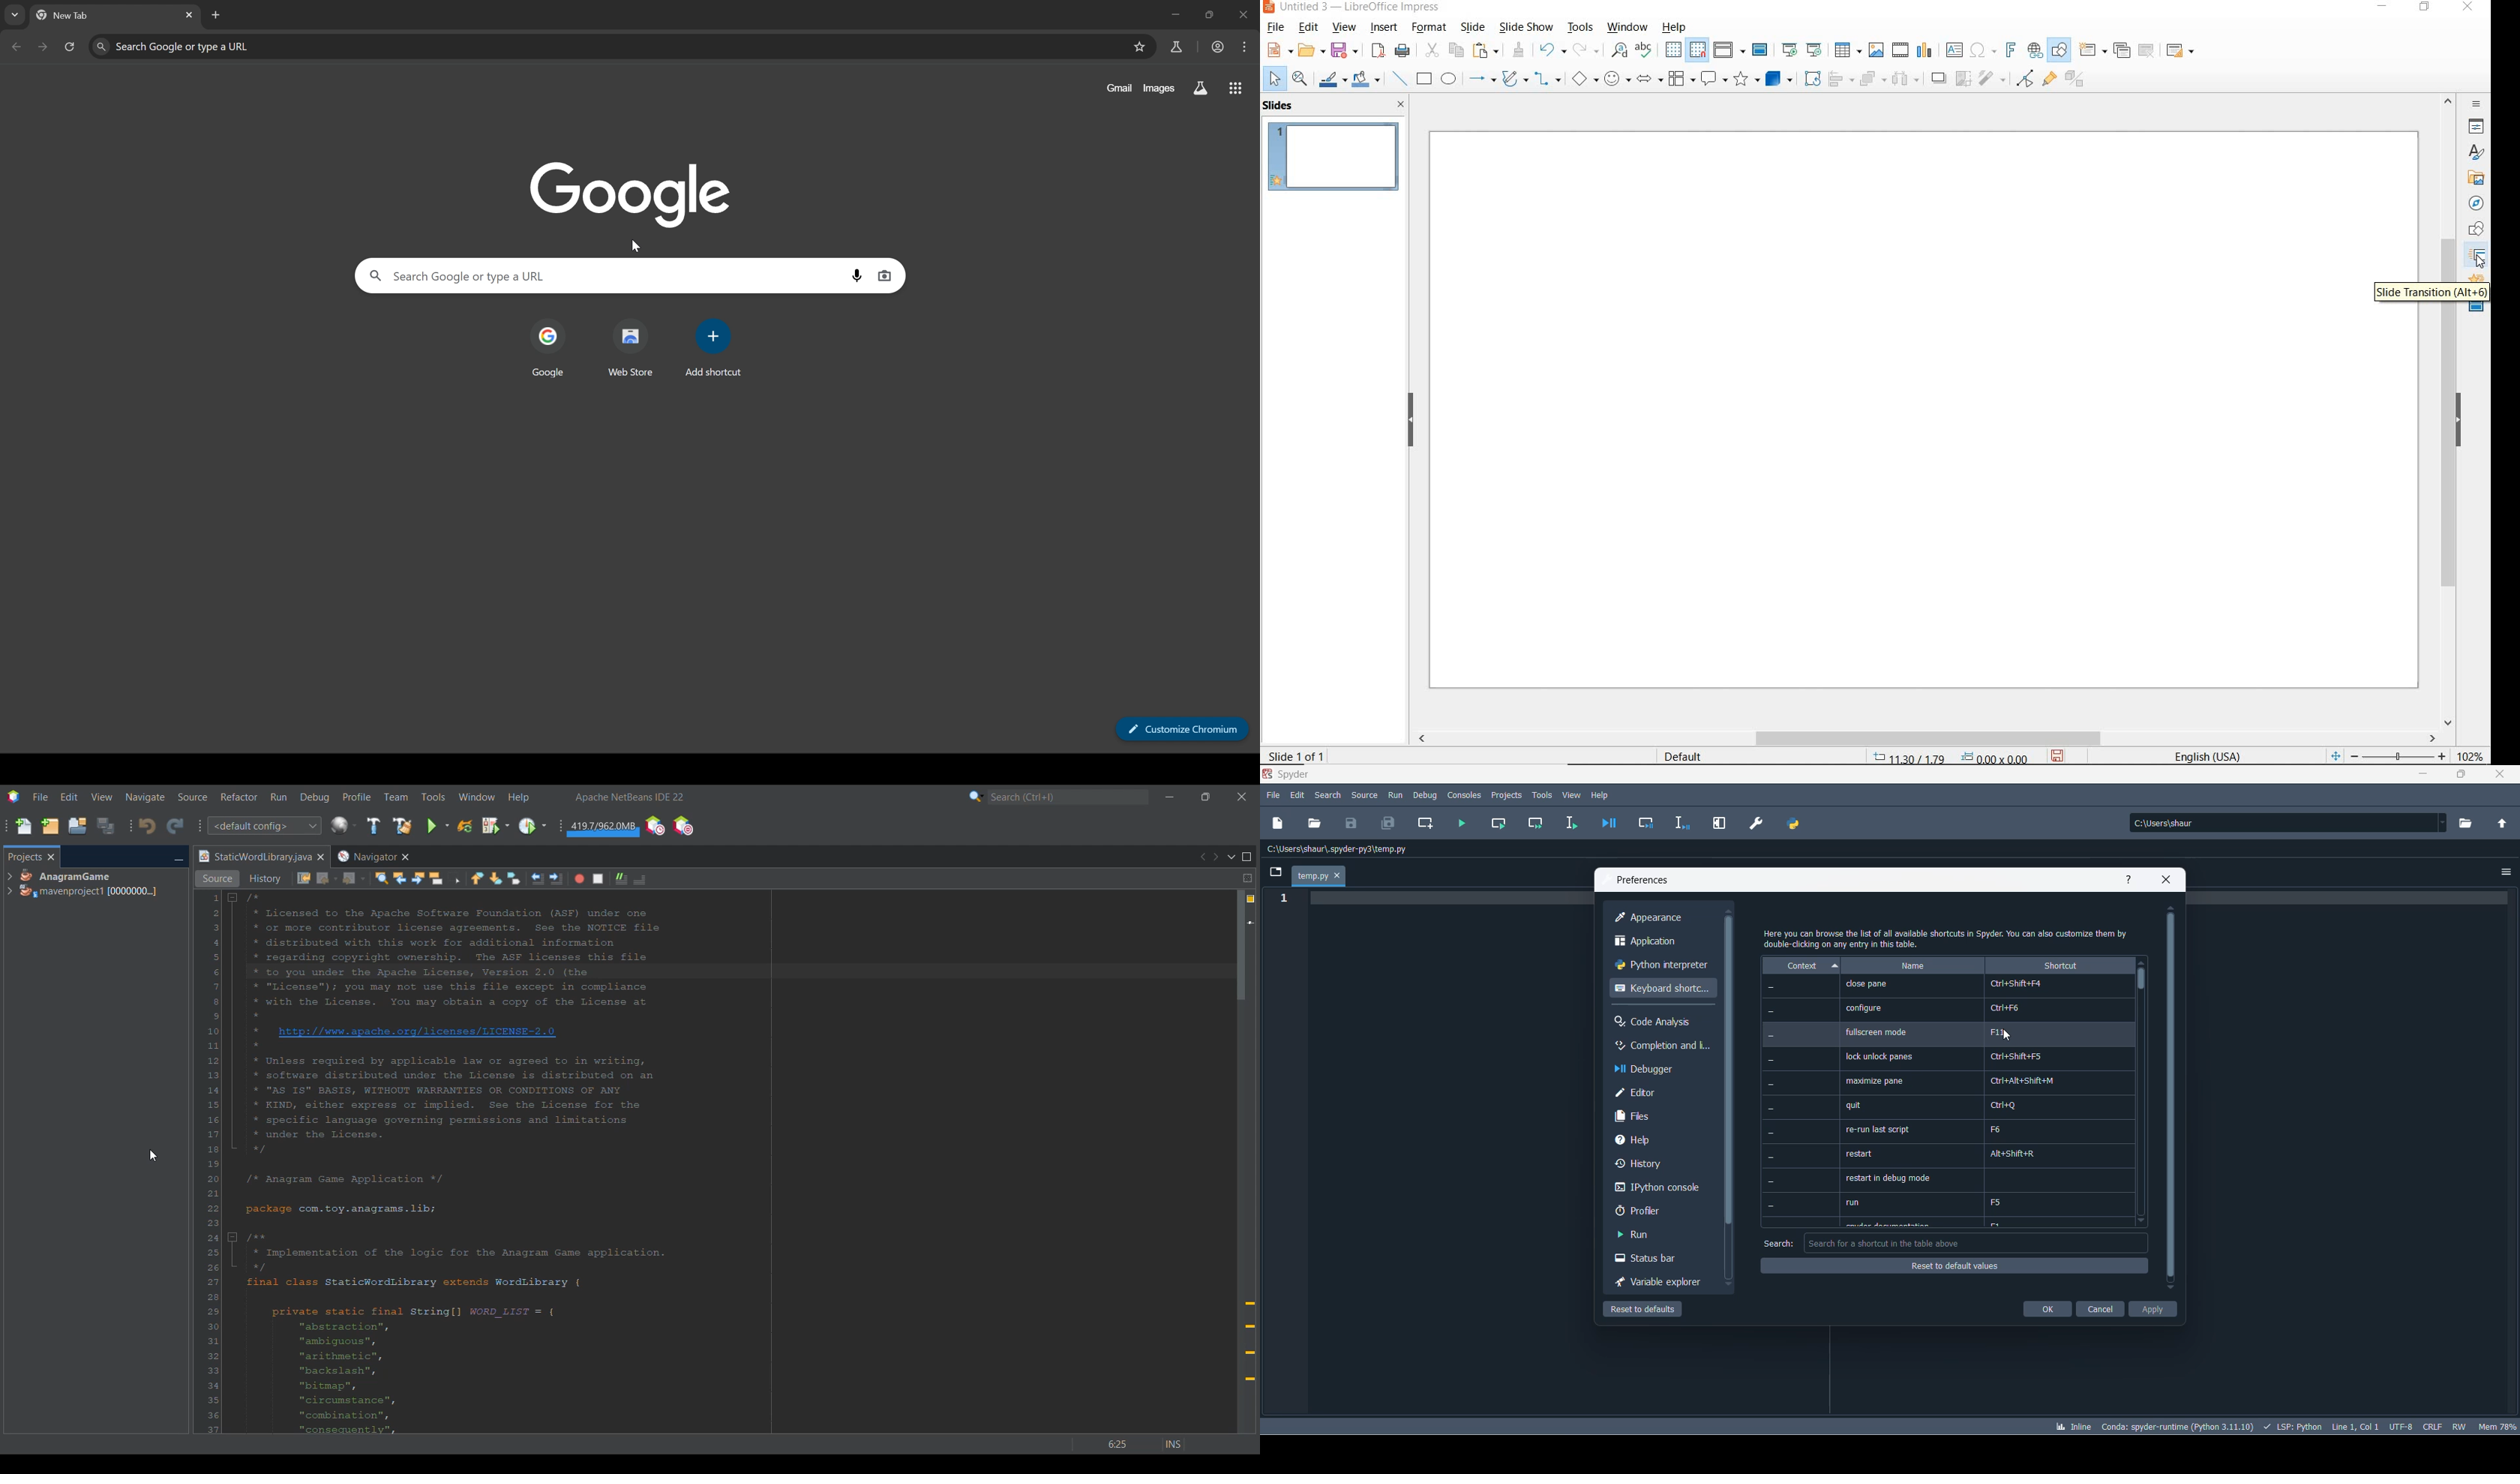 This screenshot has height=1484, width=2520. What do you see at coordinates (1646, 824) in the screenshot?
I see `debug cell` at bounding box center [1646, 824].